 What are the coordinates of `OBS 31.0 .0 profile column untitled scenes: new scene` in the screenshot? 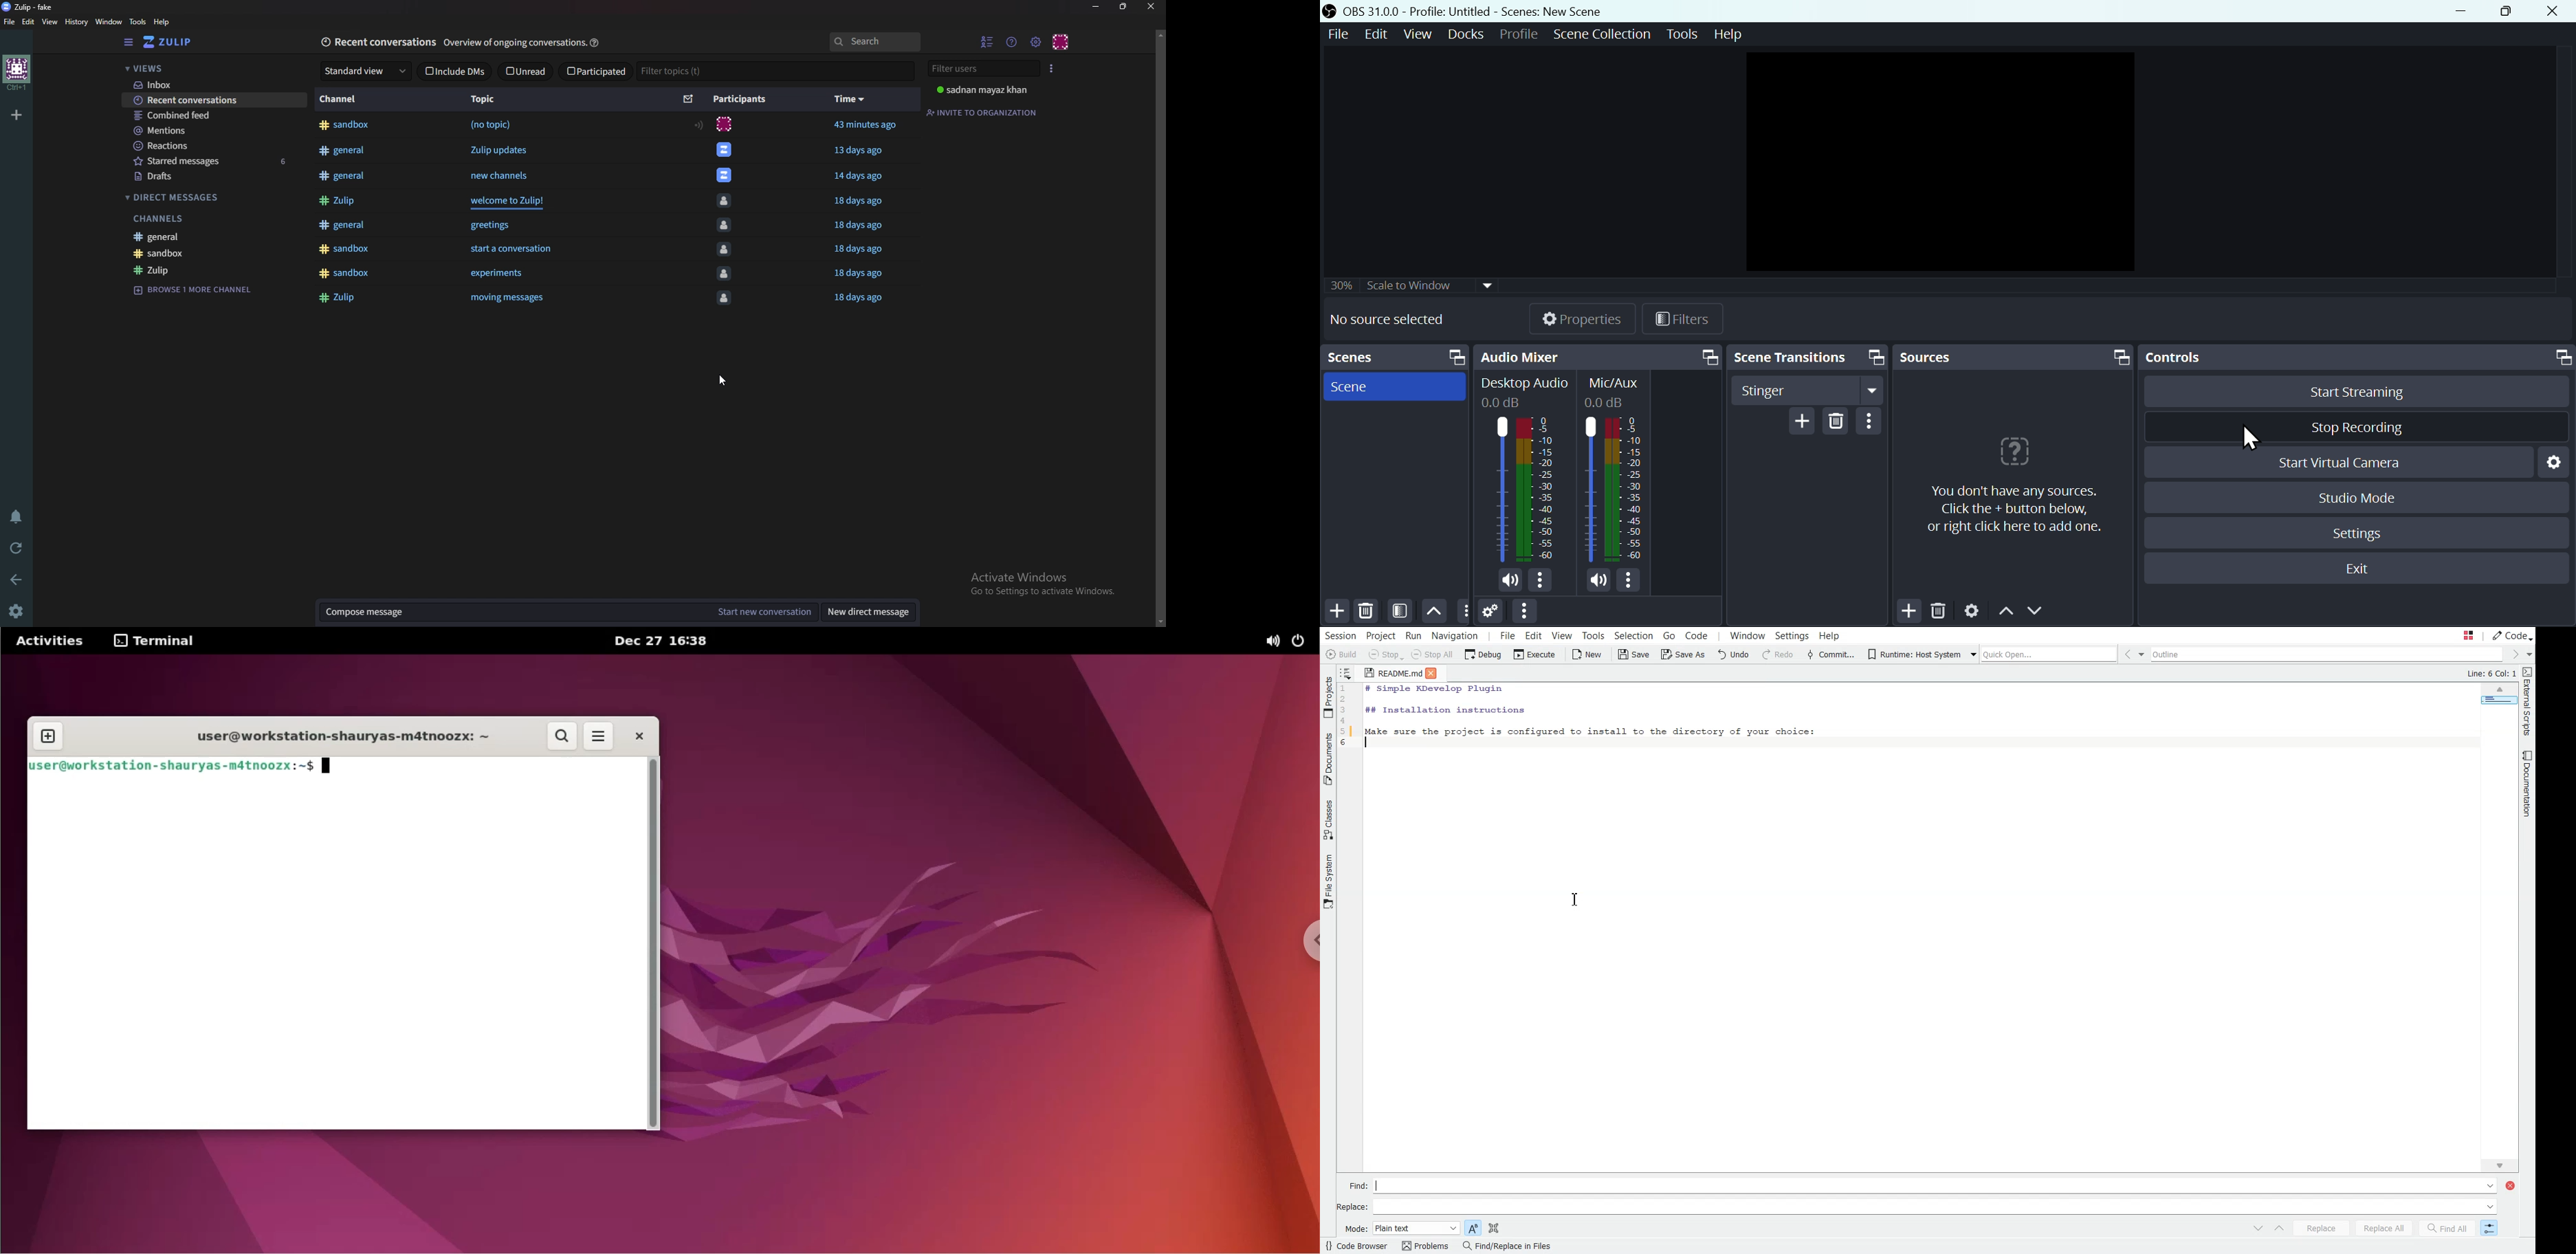 It's located at (1486, 10).